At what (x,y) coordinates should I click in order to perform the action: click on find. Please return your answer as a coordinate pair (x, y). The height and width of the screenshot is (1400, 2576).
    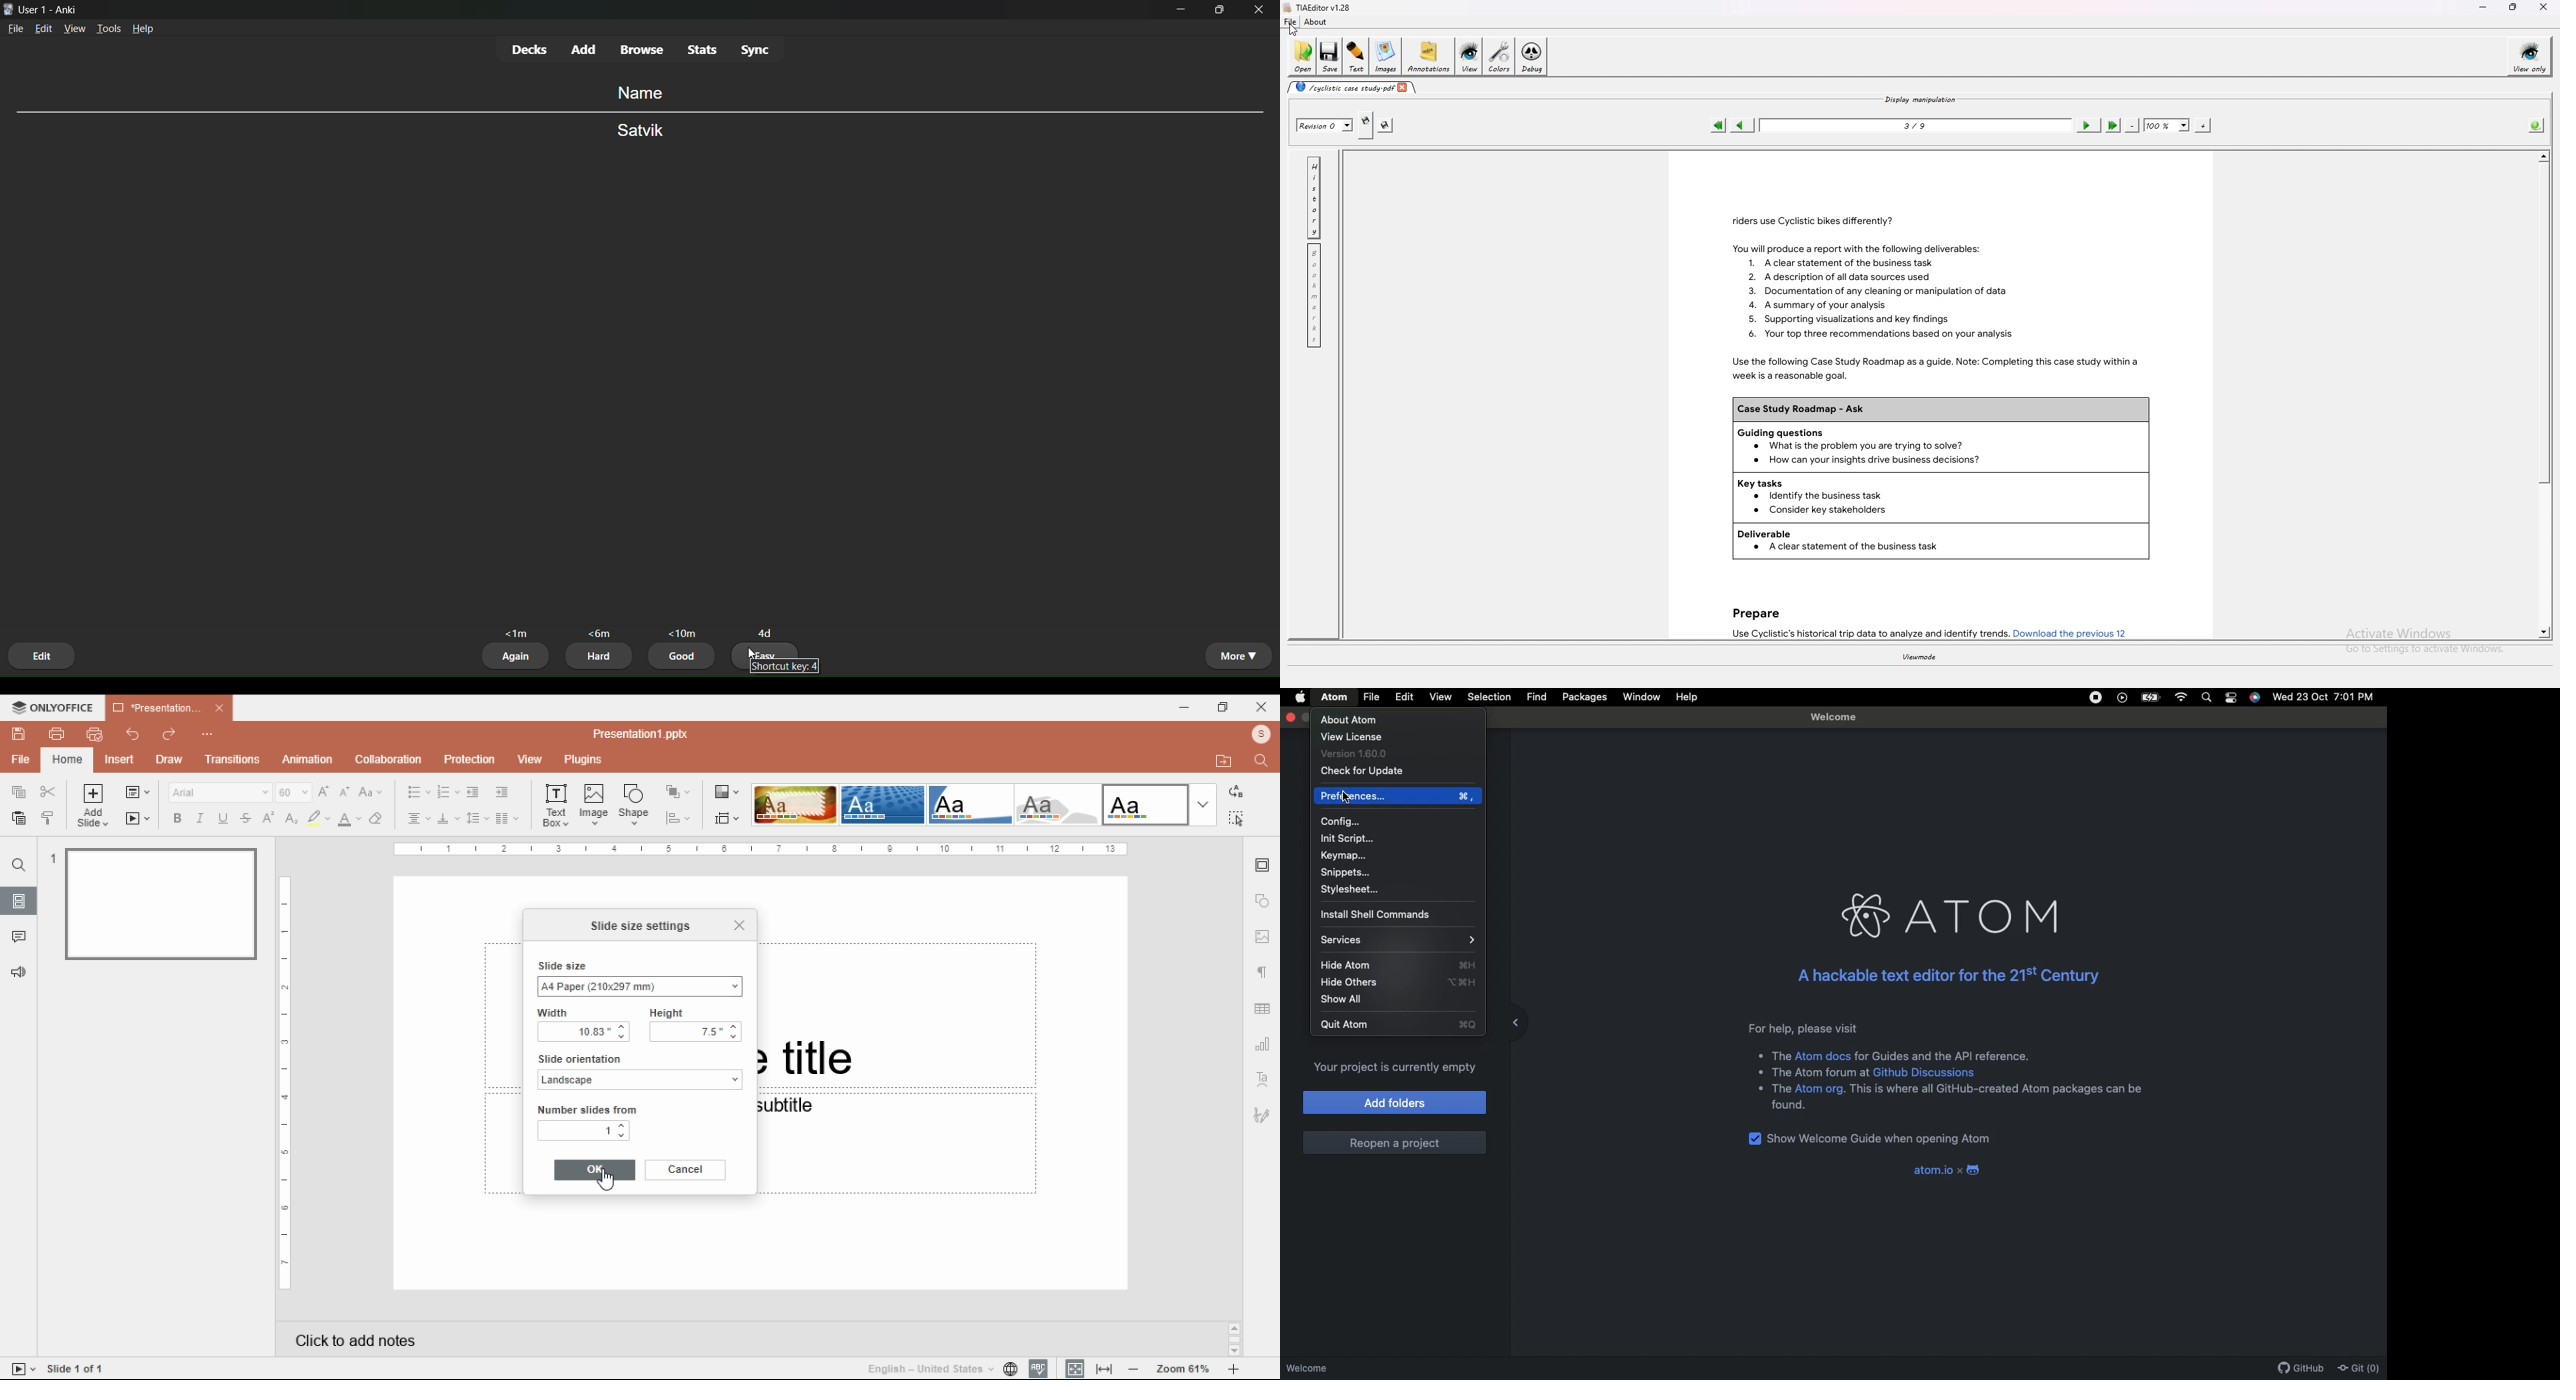
    Looking at the image, I should click on (1235, 818).